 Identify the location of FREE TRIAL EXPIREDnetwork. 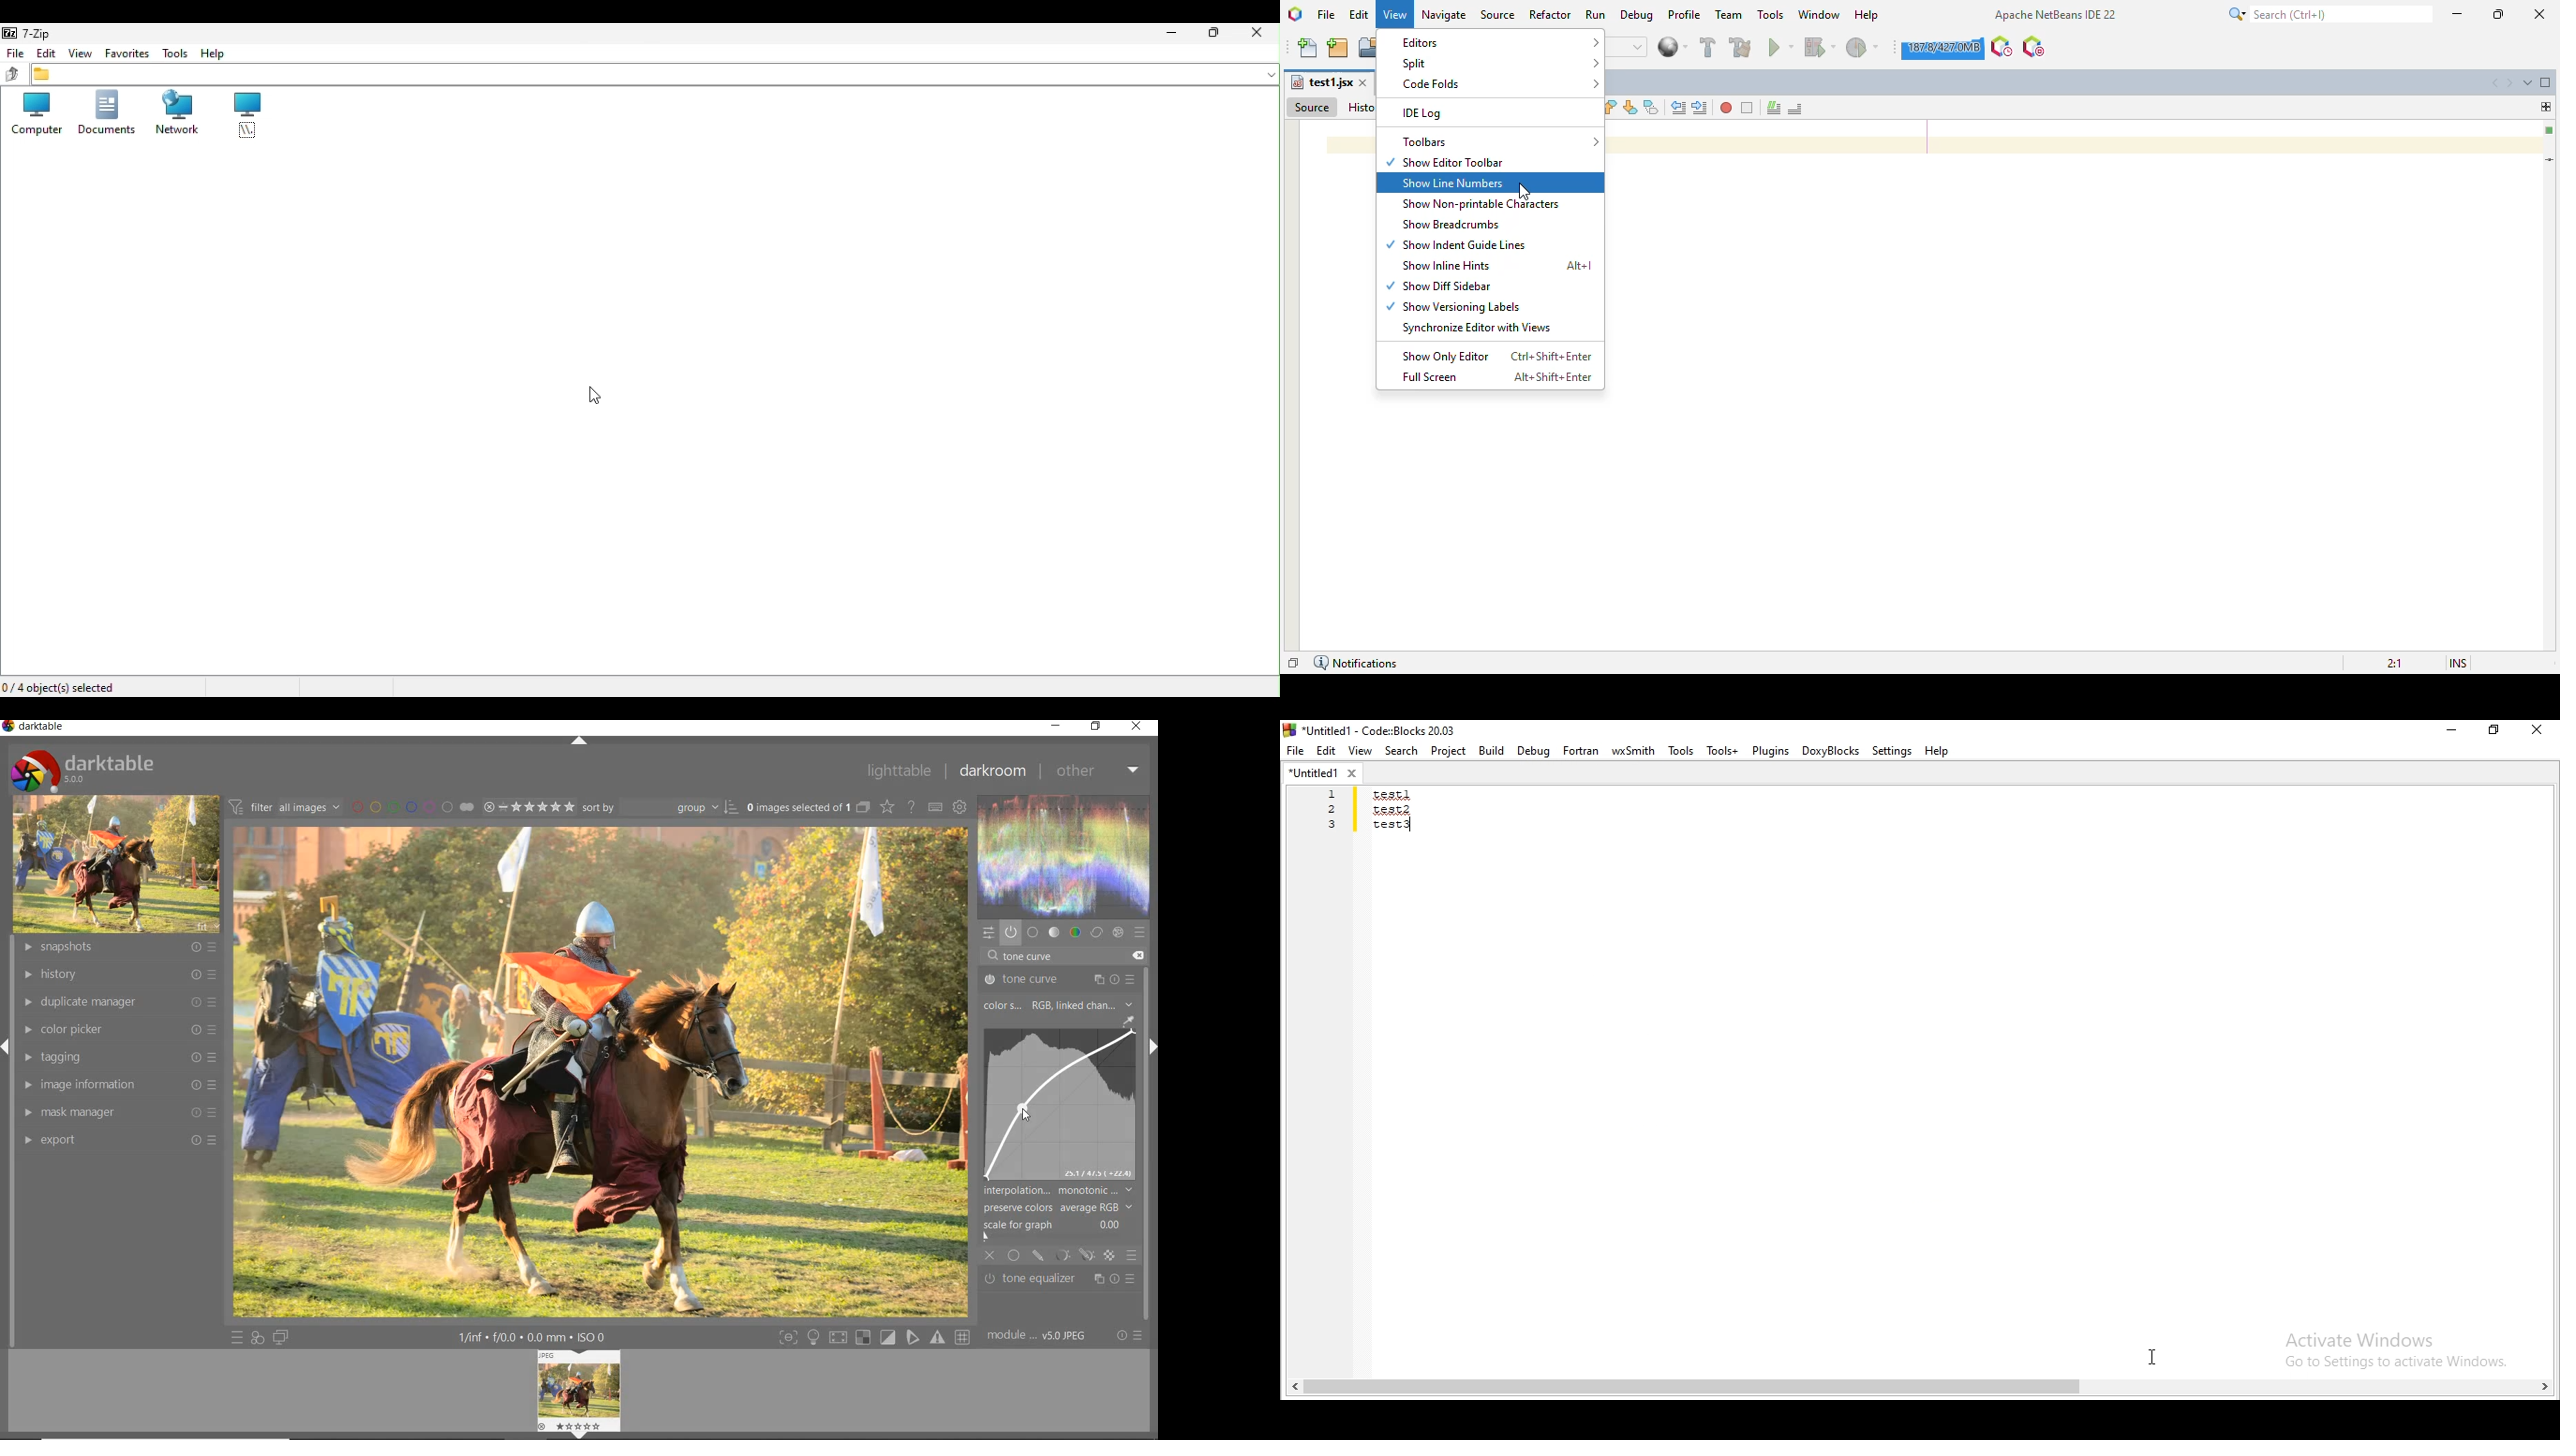
(175, 114).